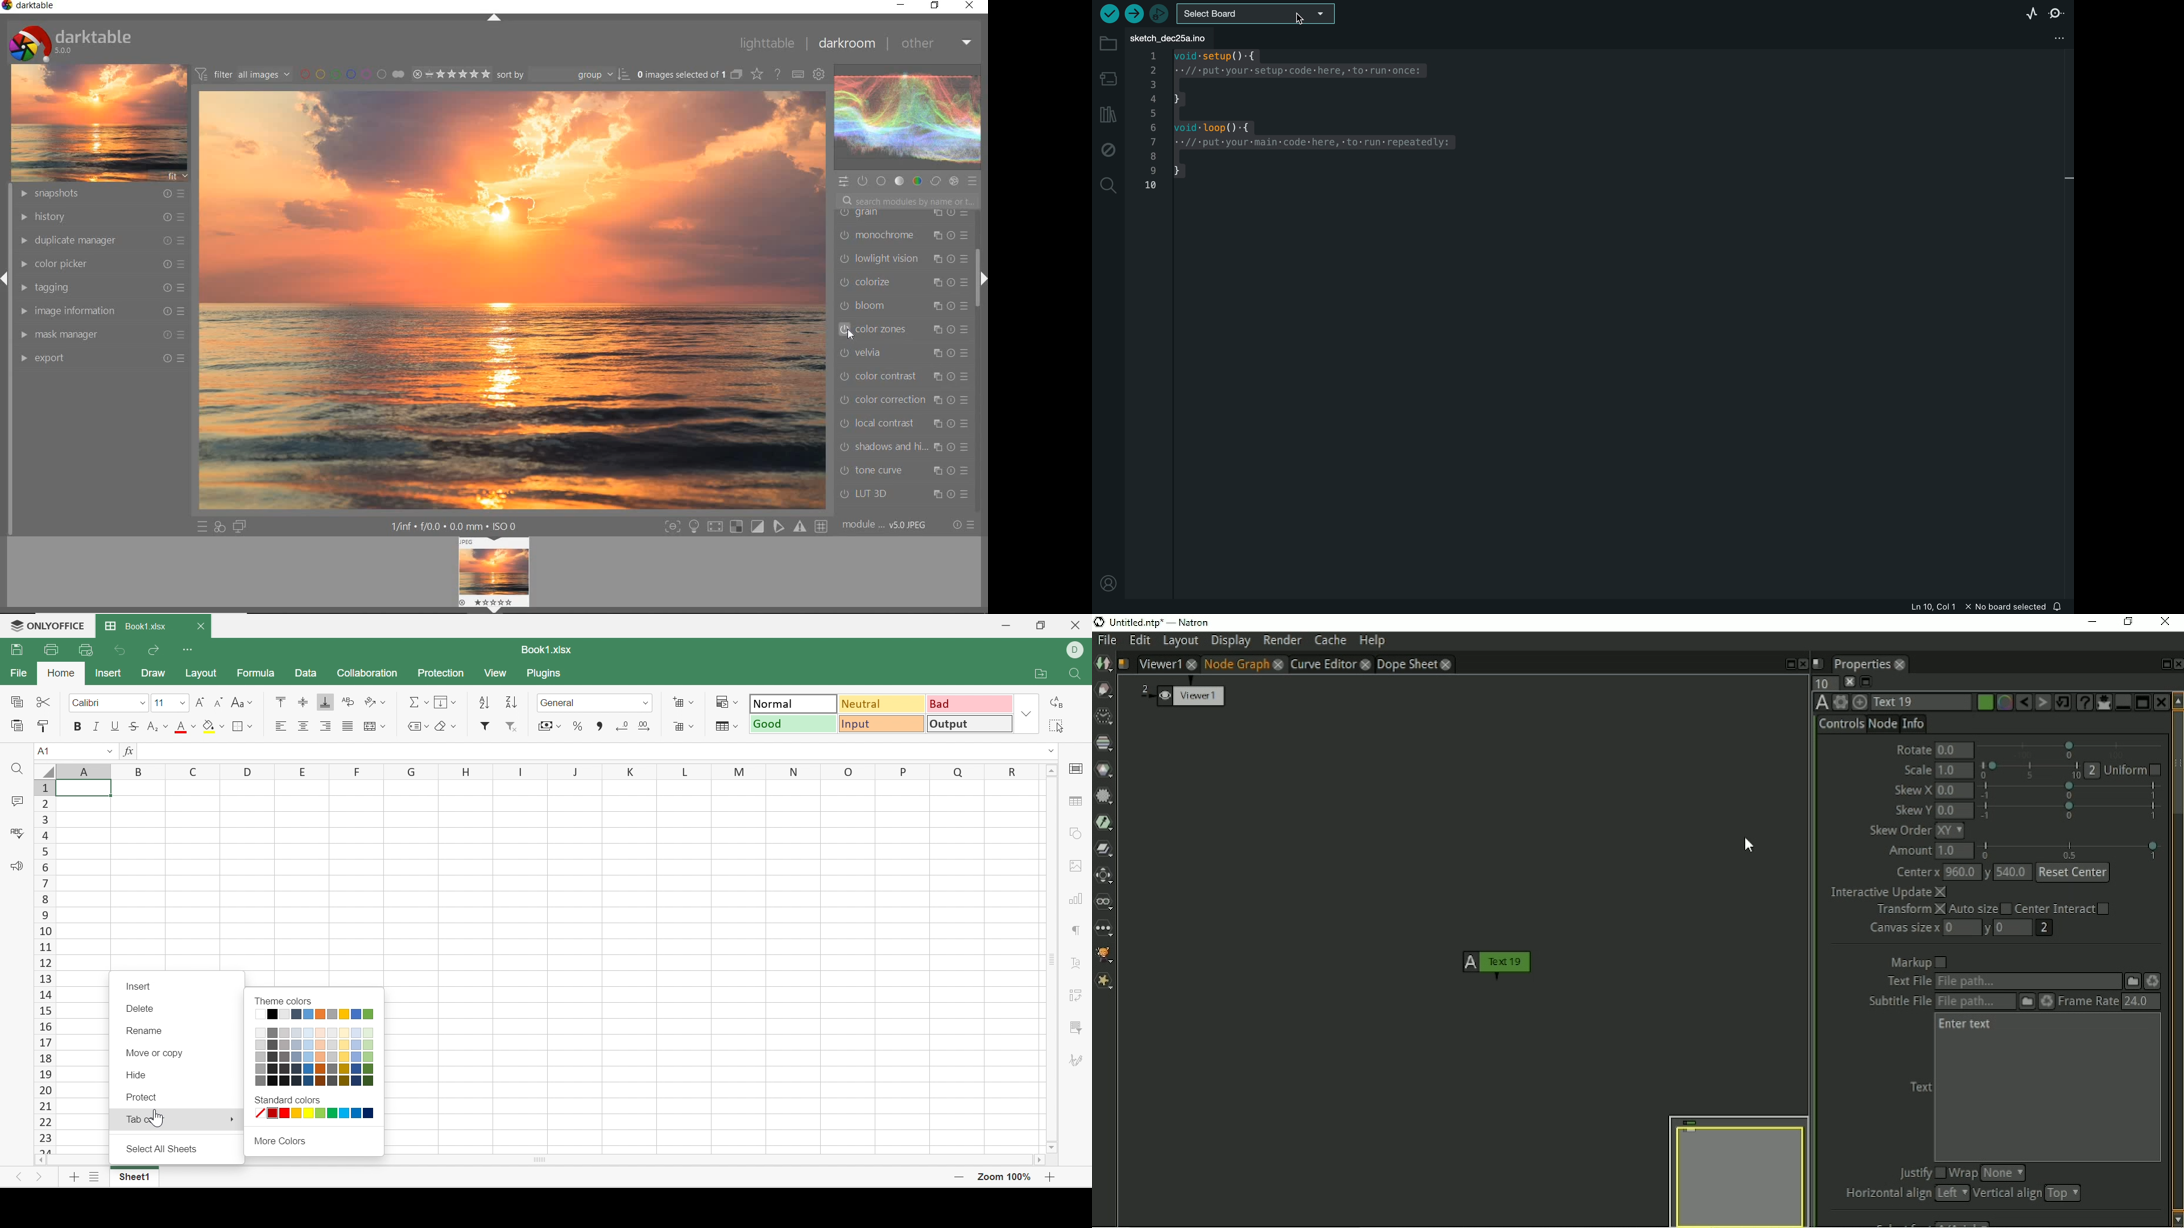 This screenshot has width=2184, height=1232. What do you see at coordinates (845, 181) in the screenshot?
I see `QUICK ACCESS PANEL` at bounding box center [845, 181].